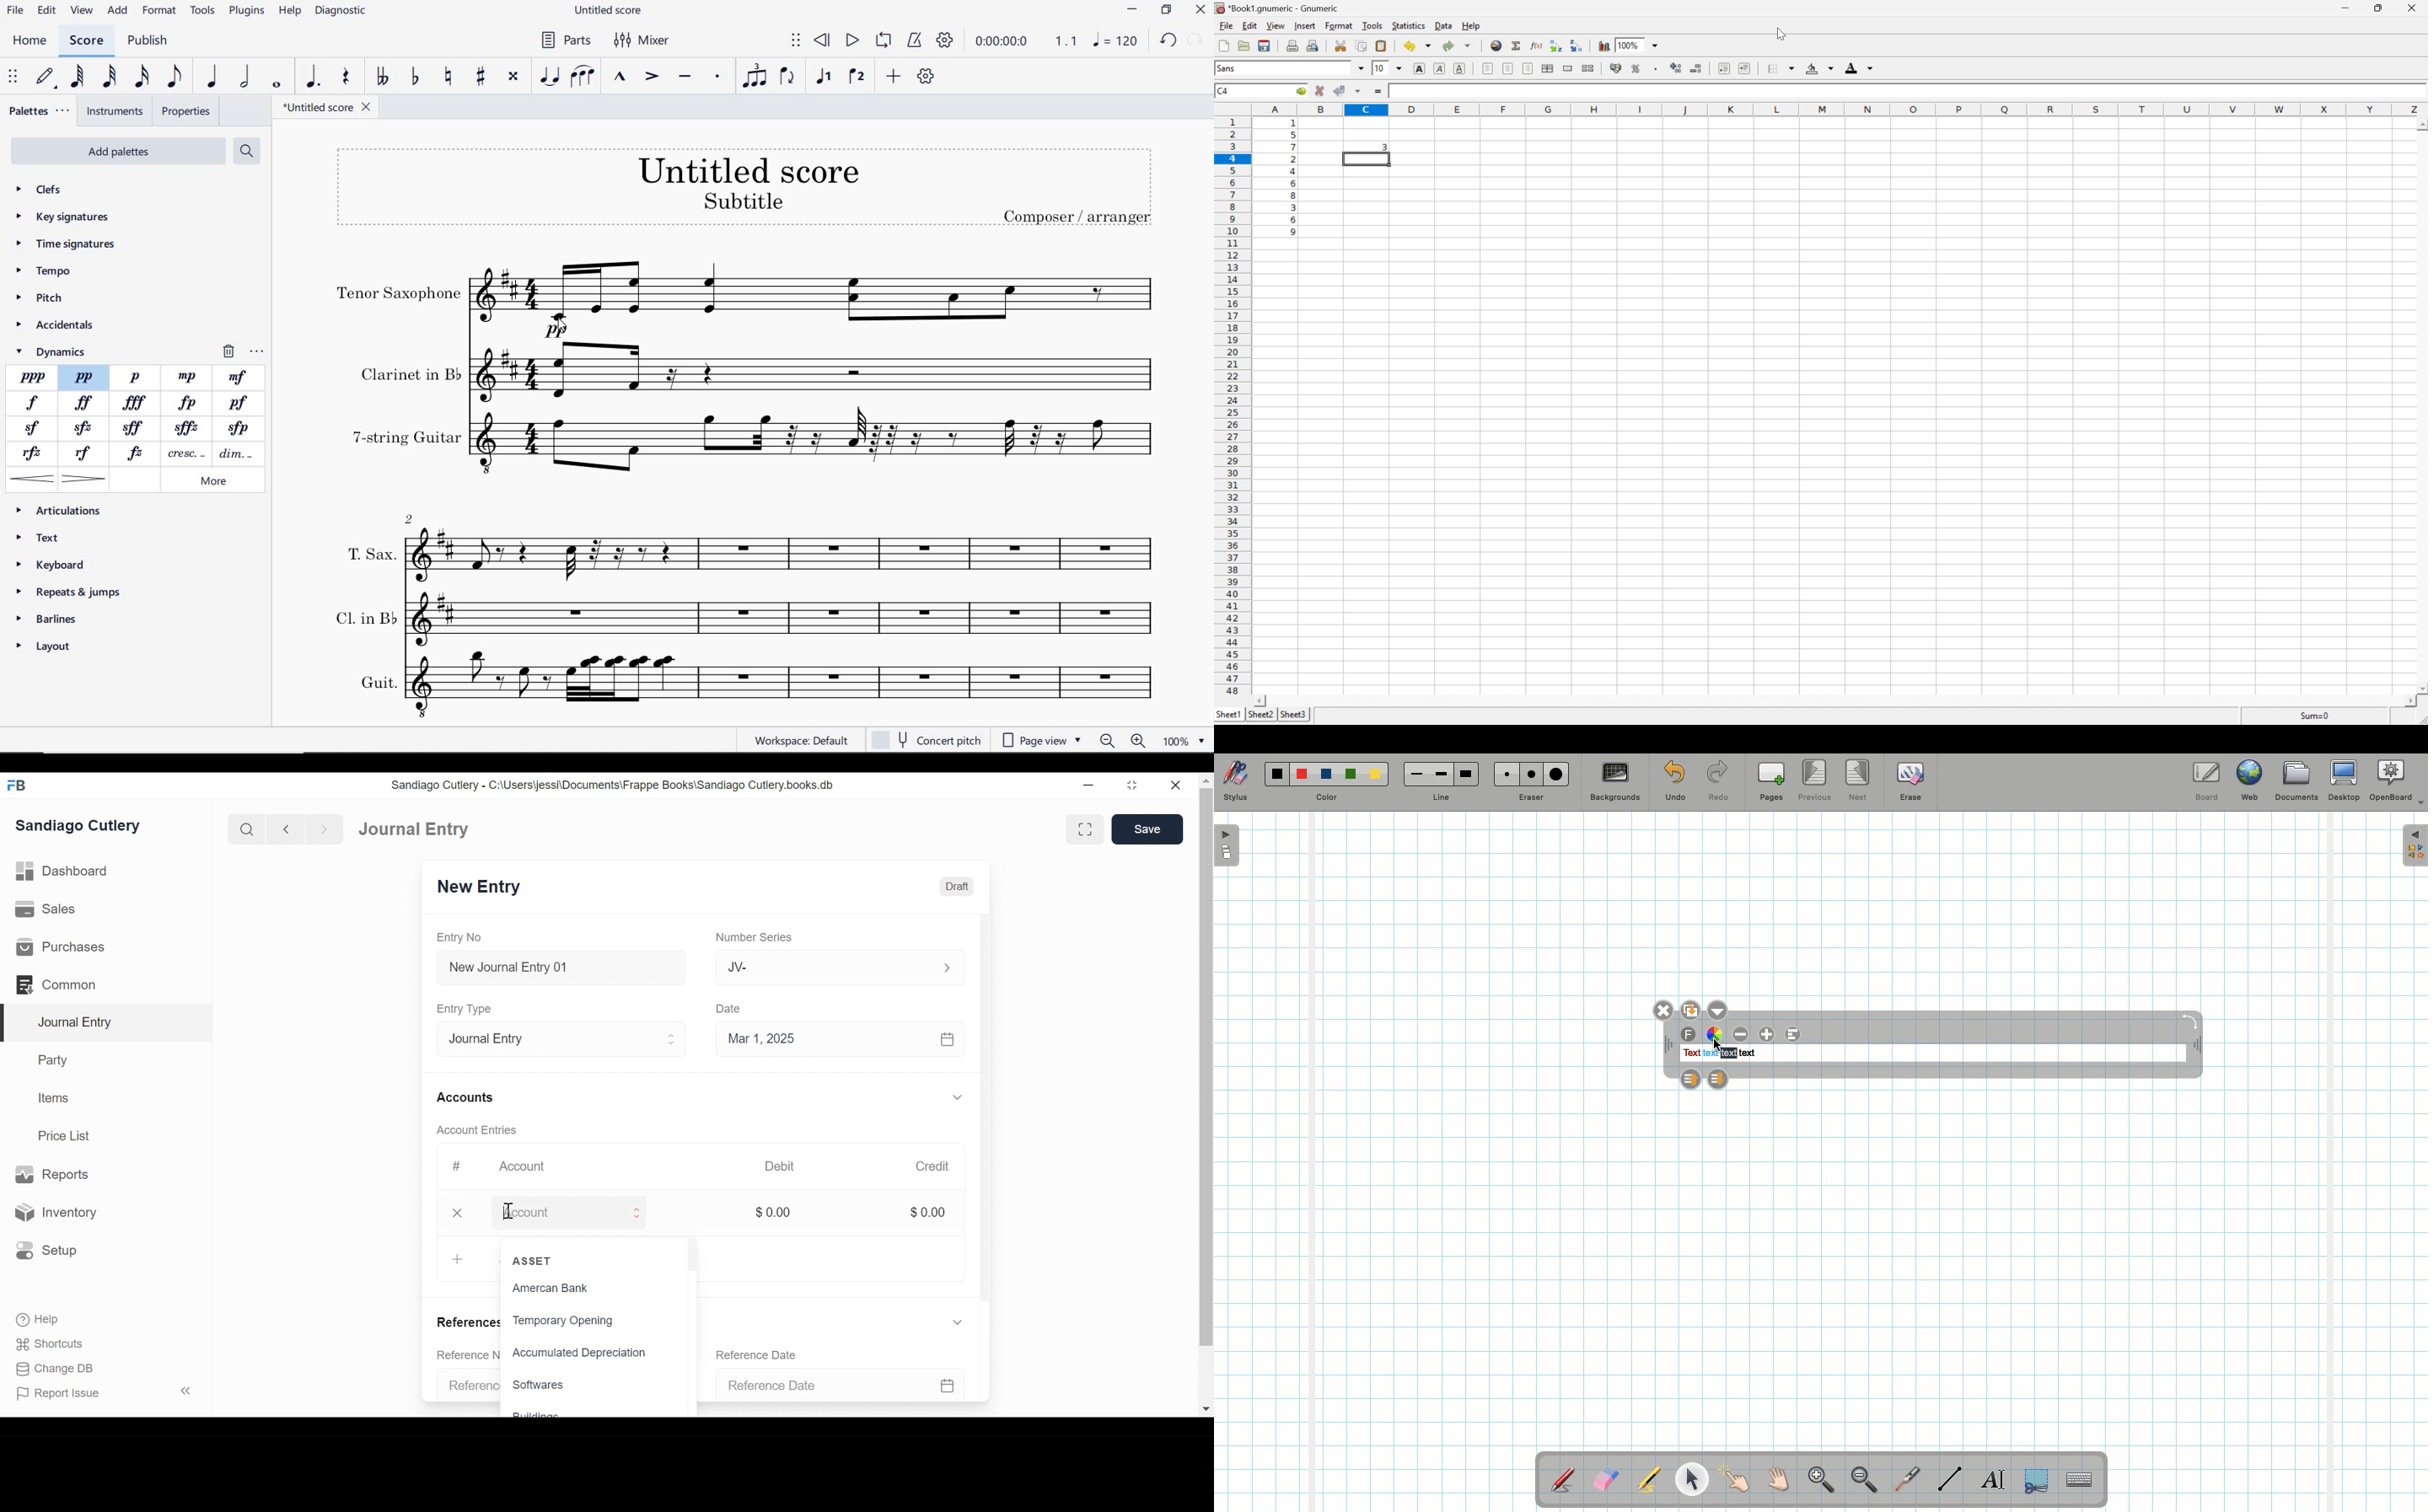  Describe the element at coordinates (136, 427) in the screenshot. I see `SFF(SFORZANDO)` at that location.